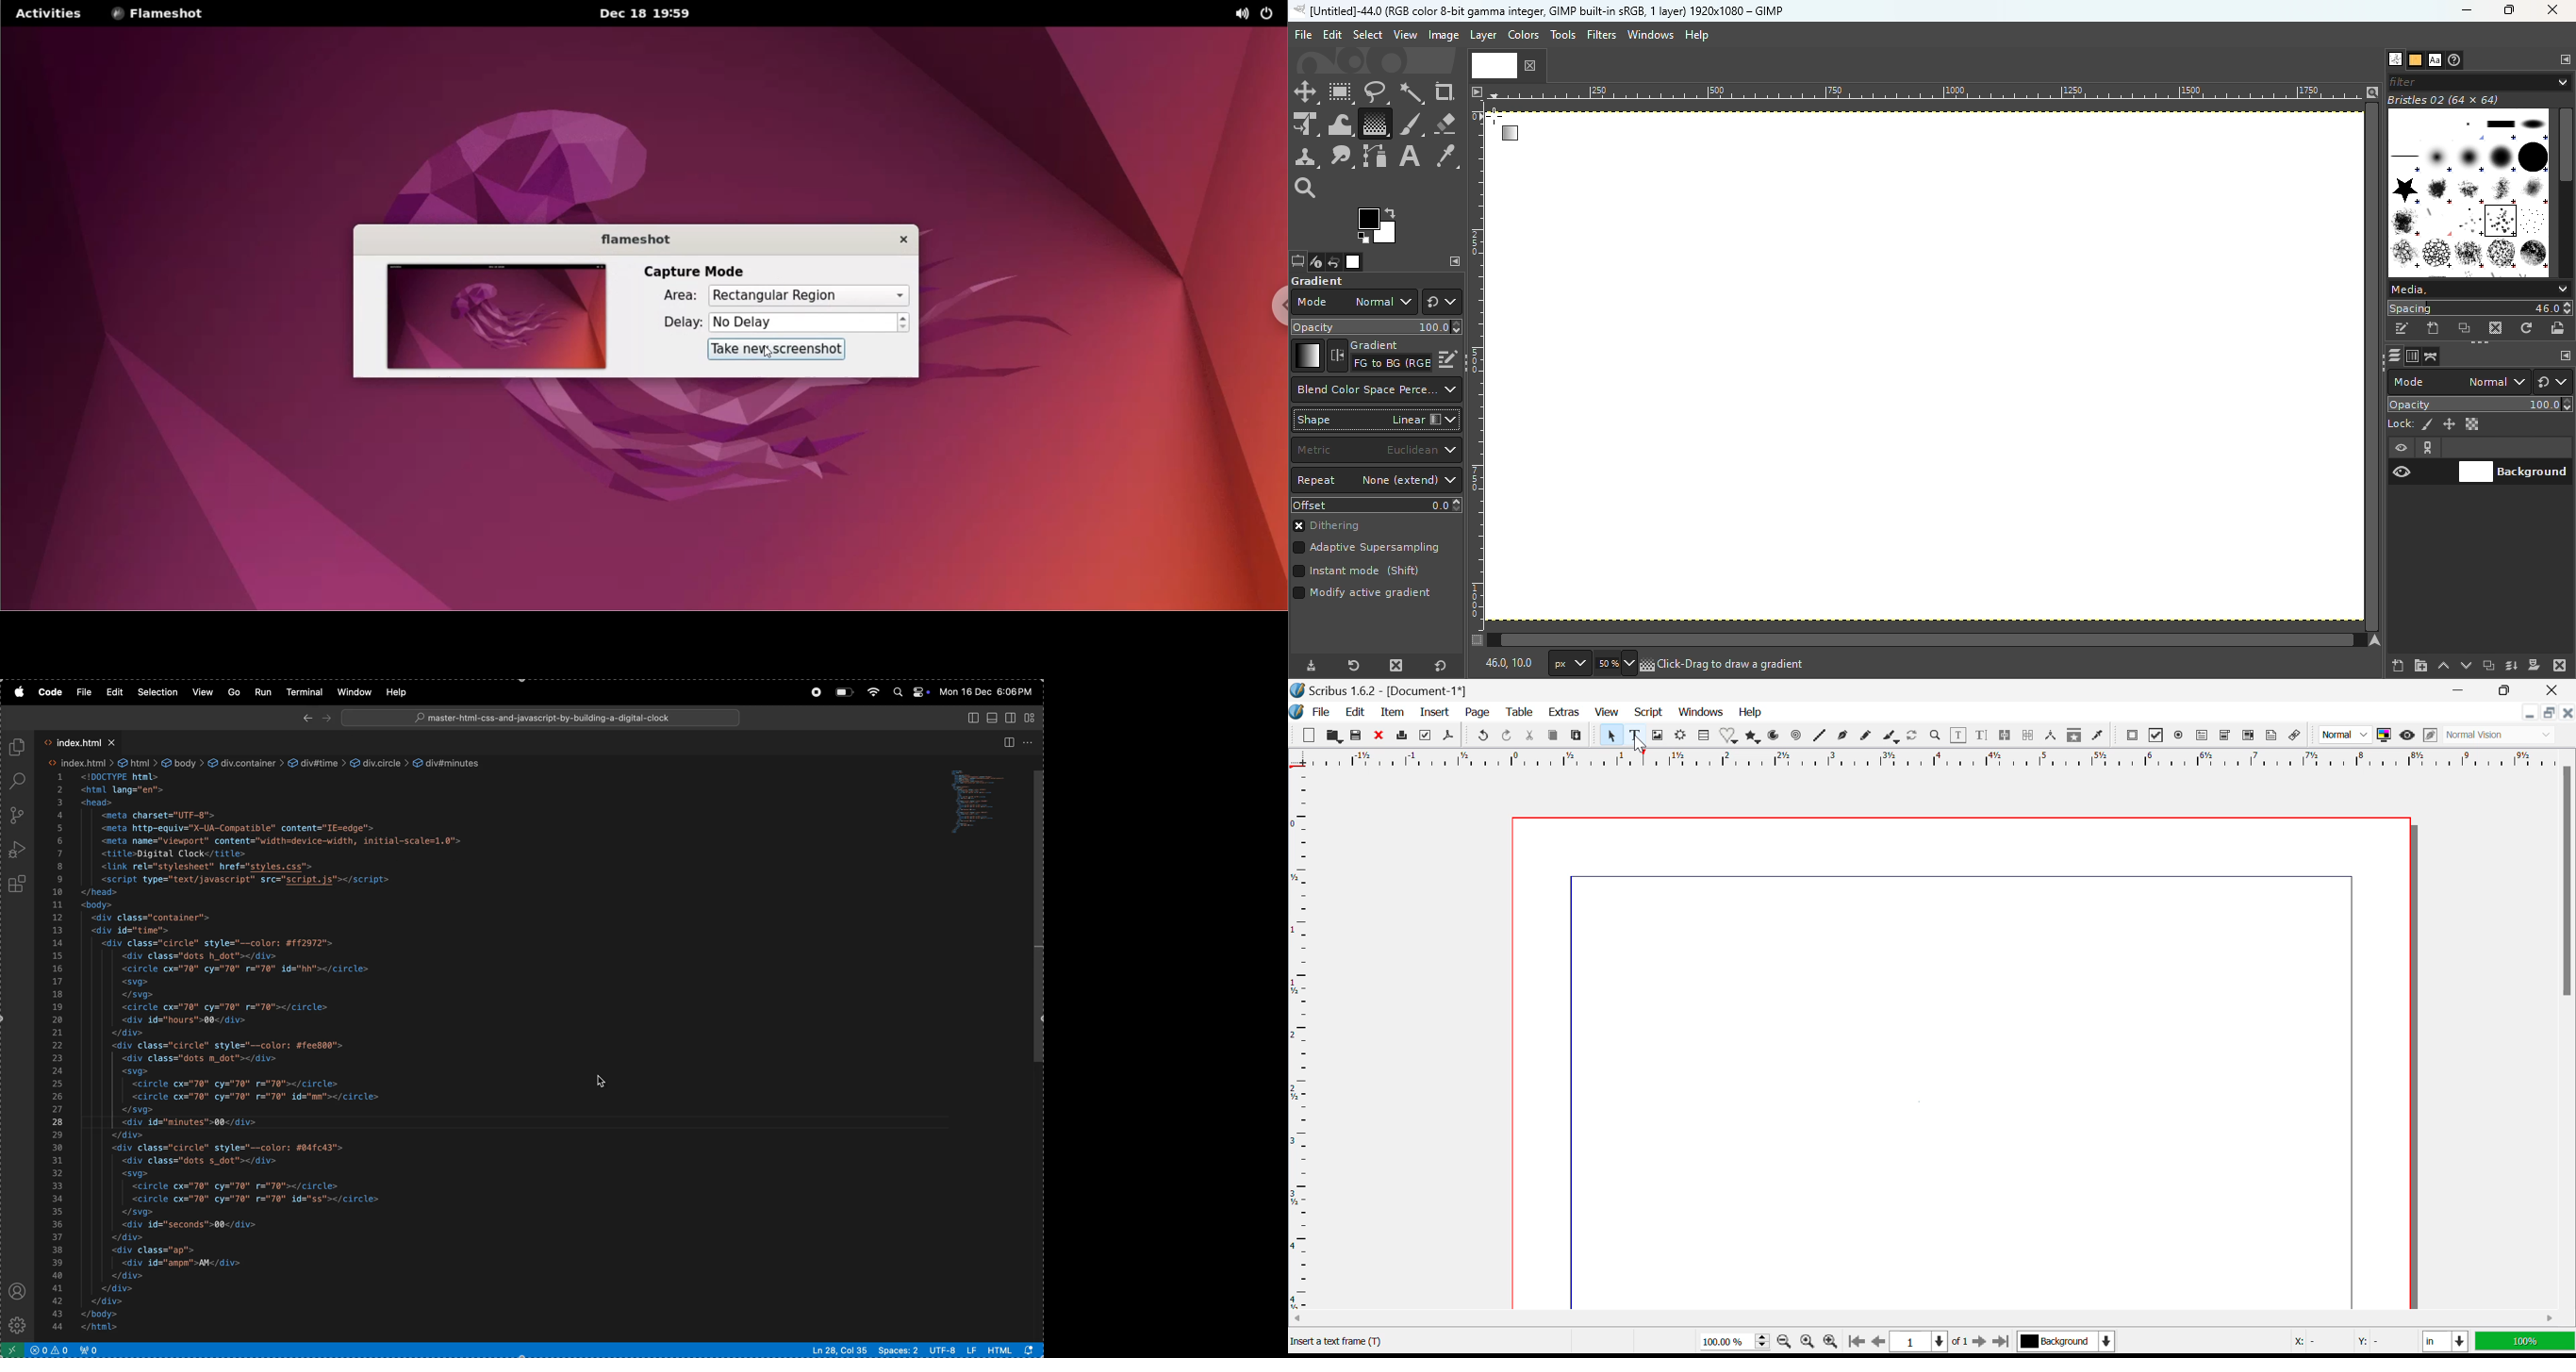 Image resolution: width=2576 pixels, height=1372 pixels. Describe the element at coordinates (1983, 737) in the screenshot. I see `Edit Text with Story Editor` at that location.